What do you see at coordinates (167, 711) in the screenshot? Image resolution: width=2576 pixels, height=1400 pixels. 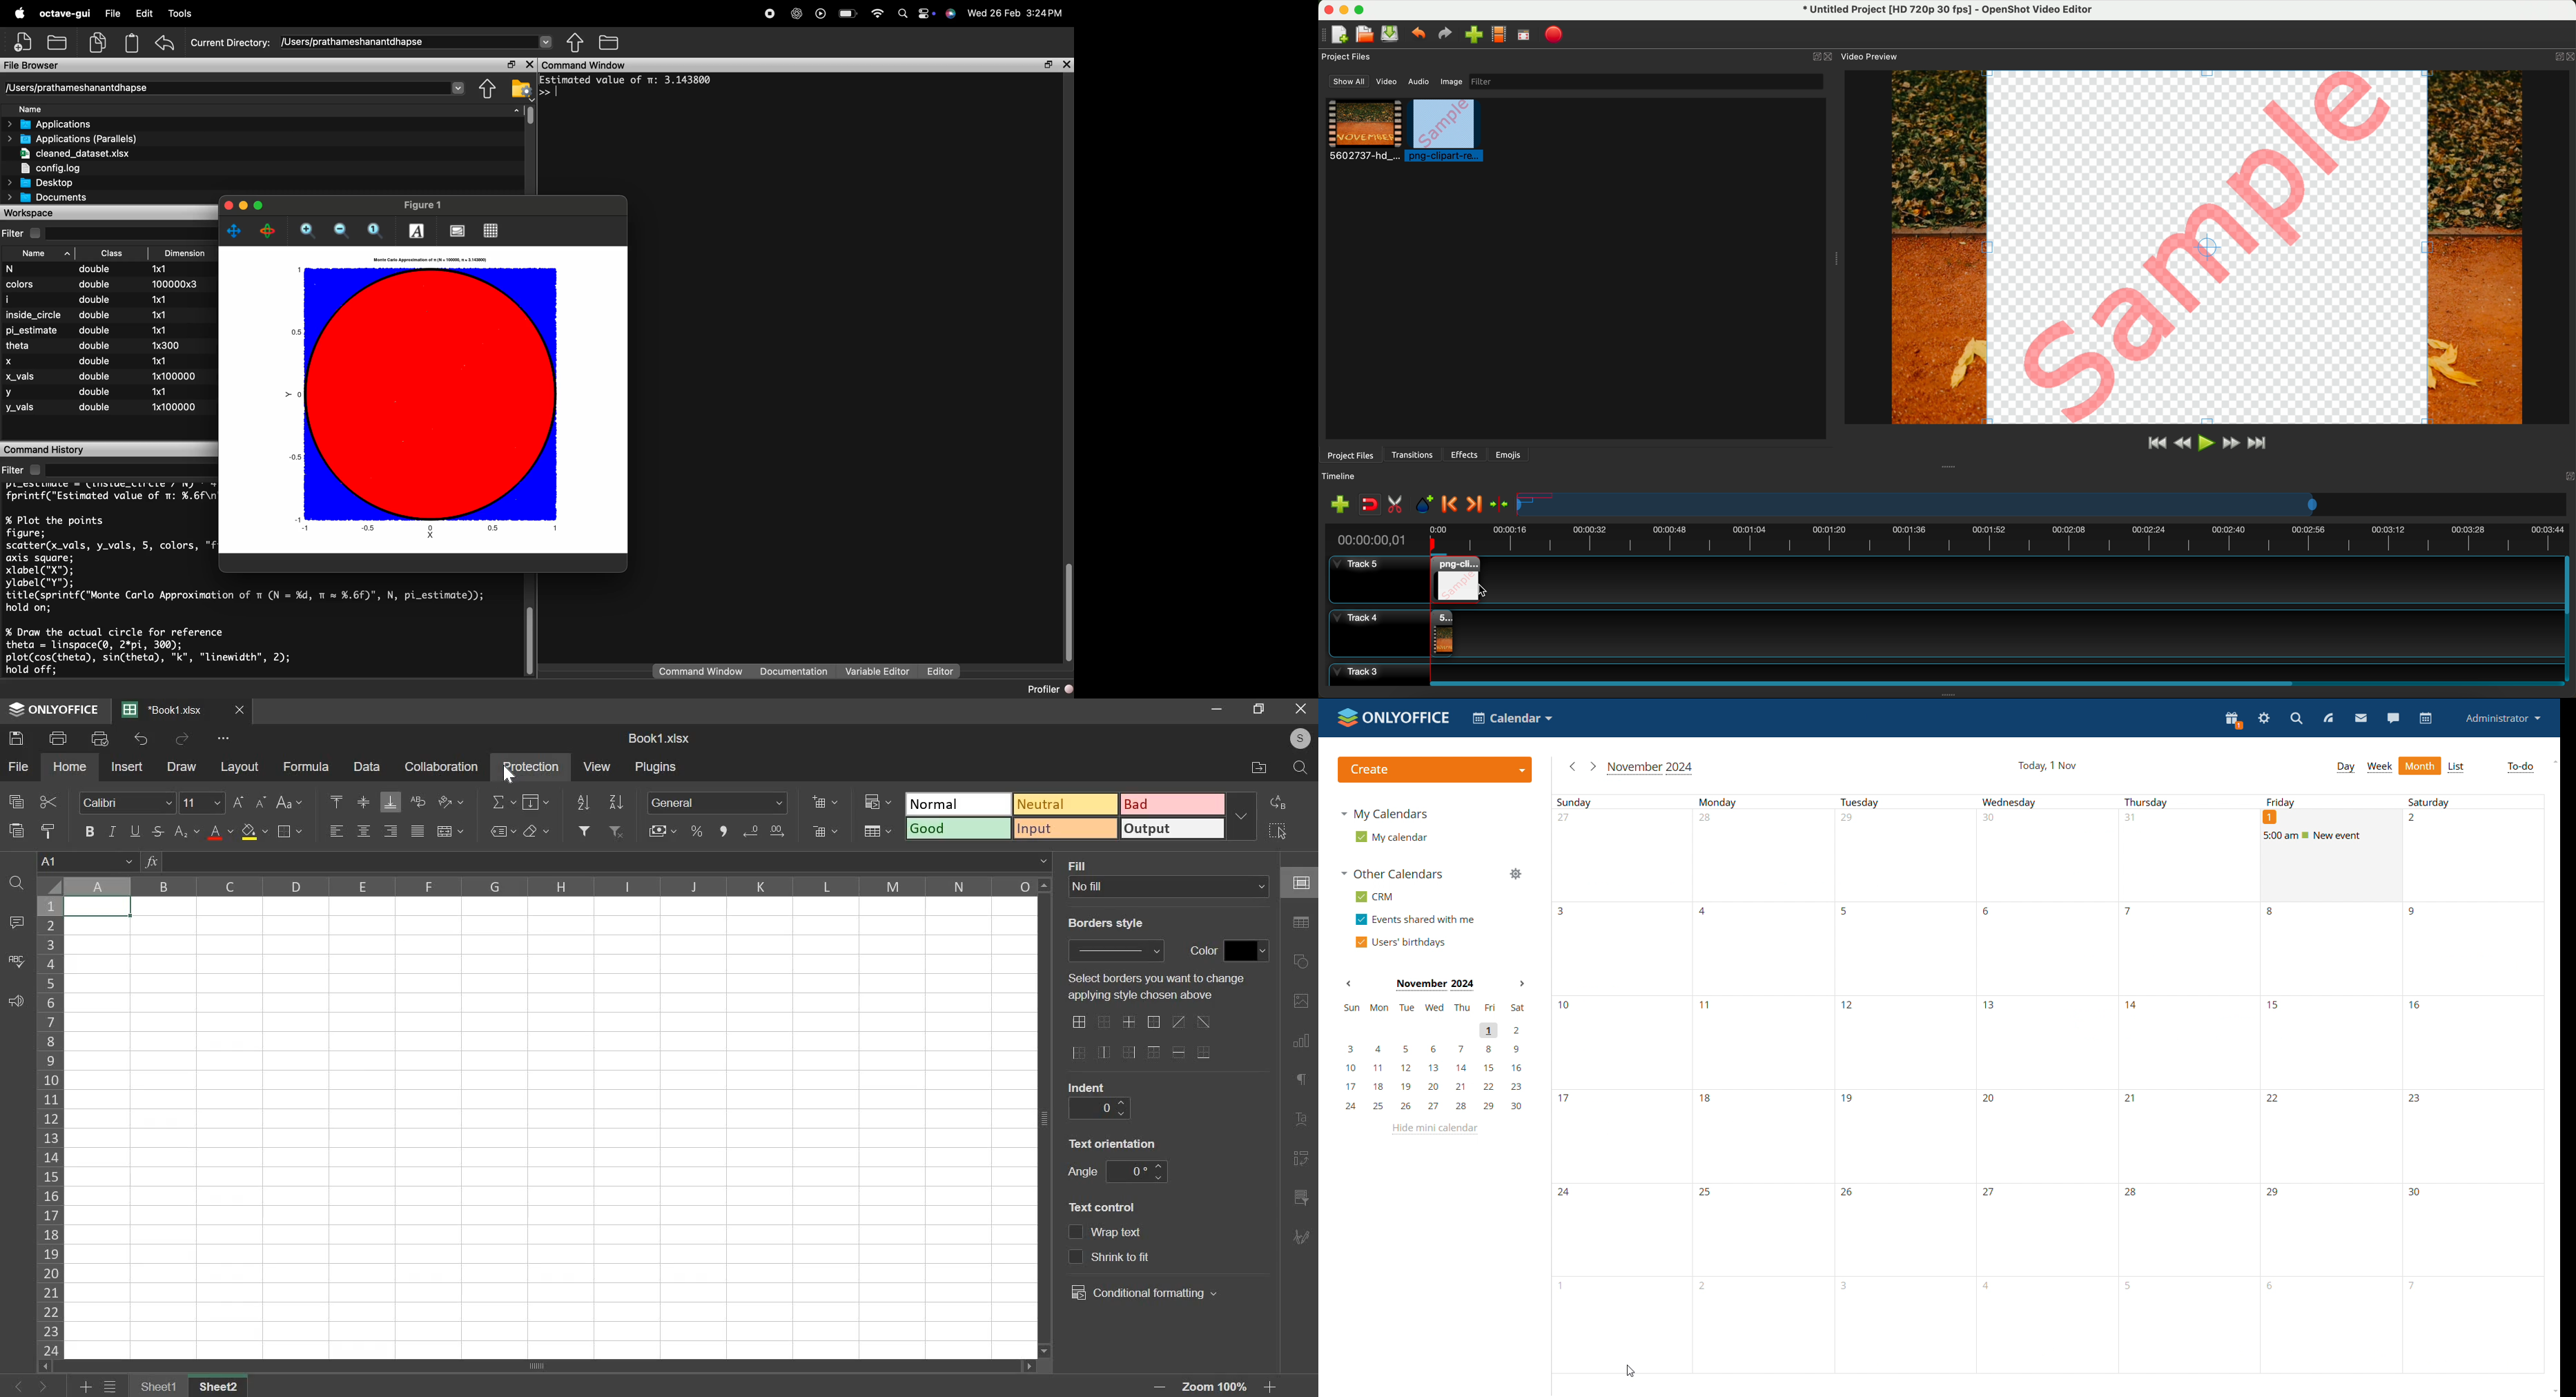 I see `Book1.xlsx` at bounding box center [167, 711].